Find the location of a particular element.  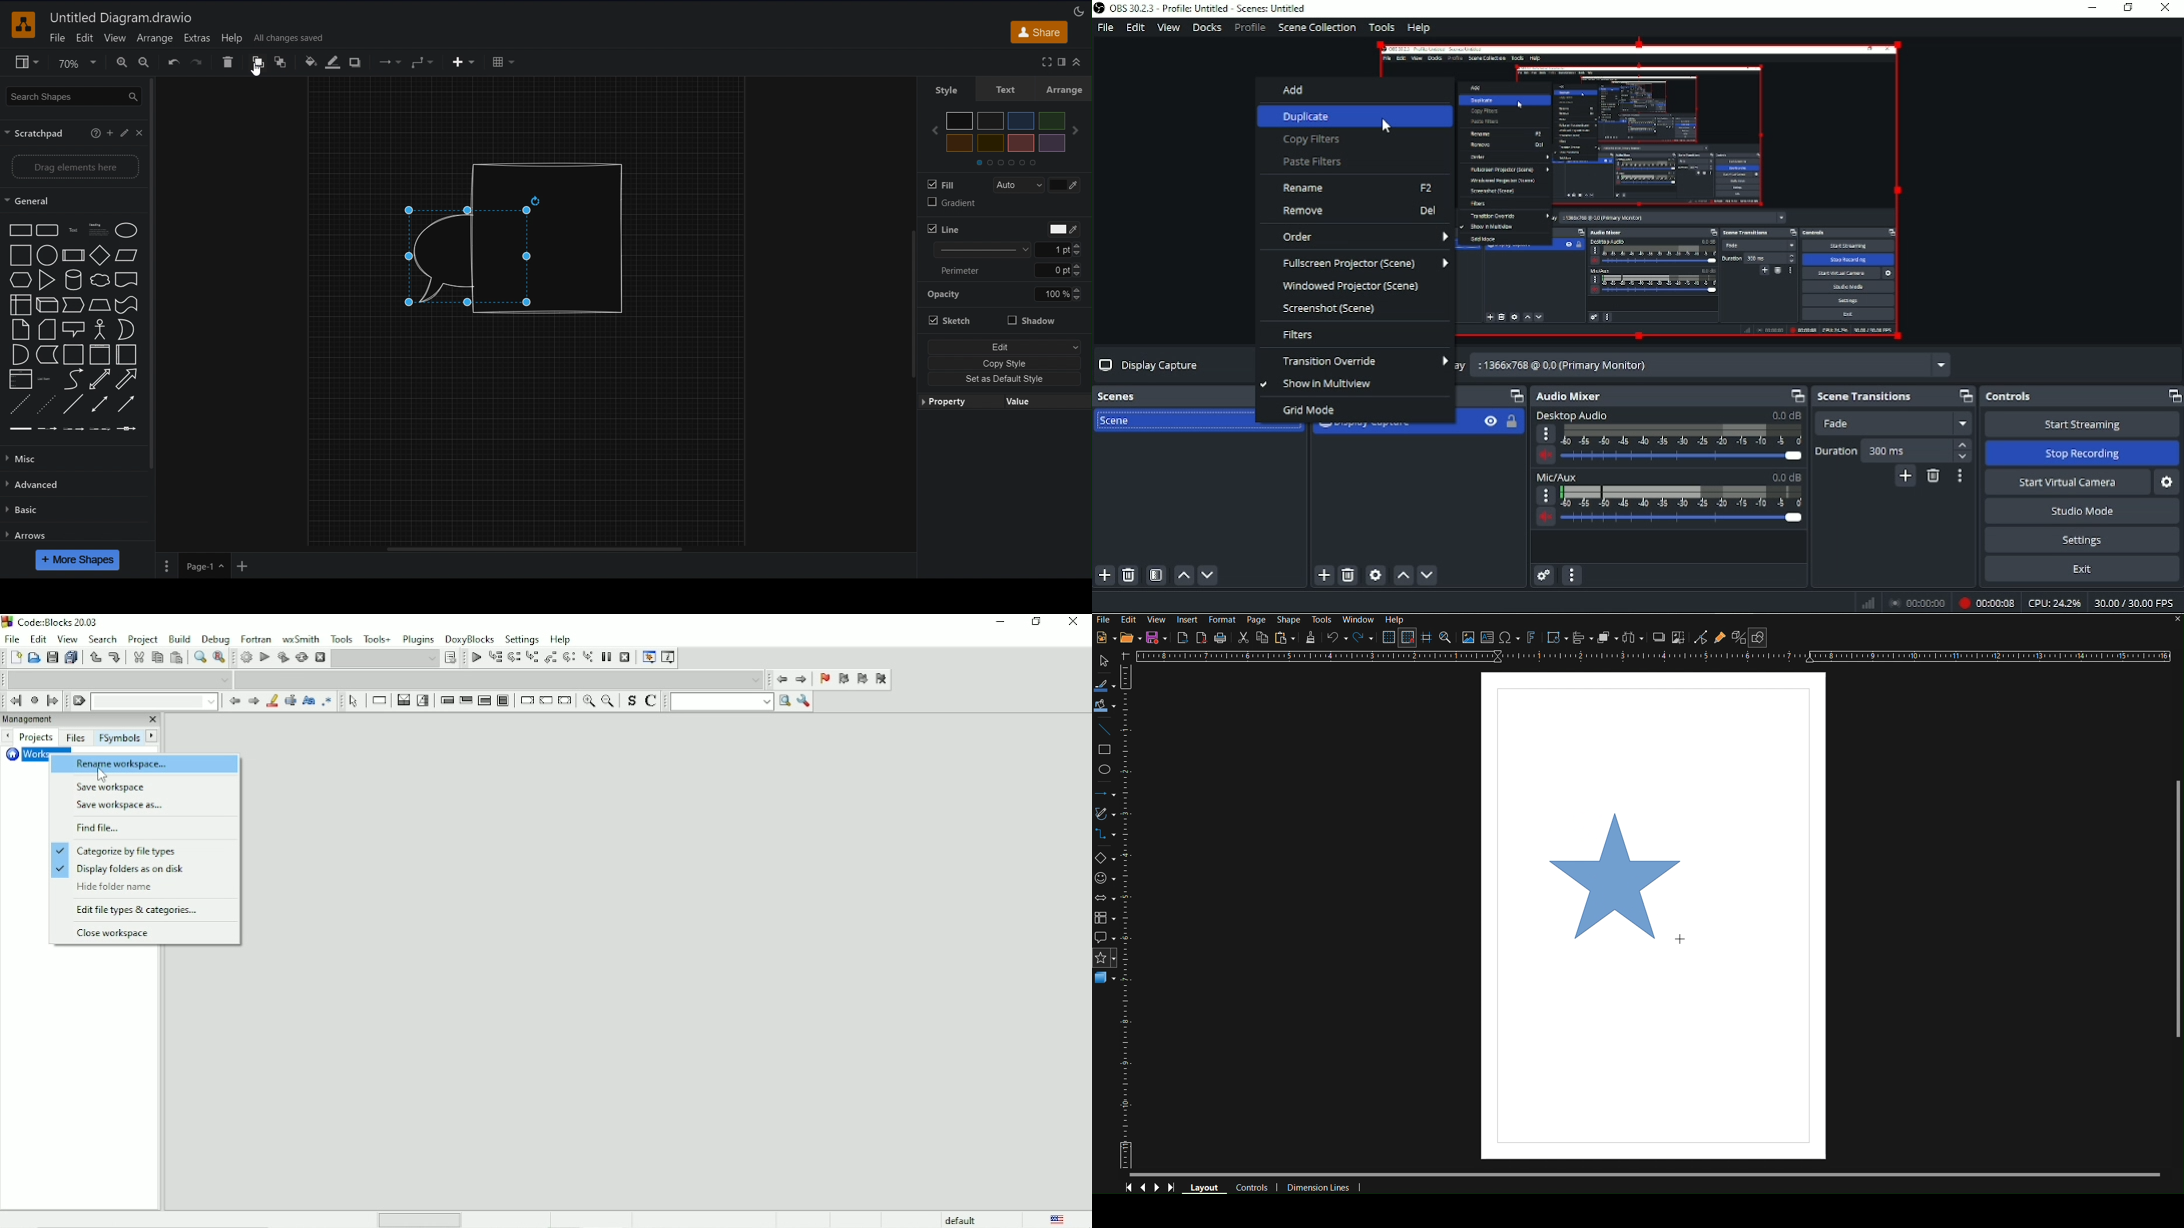

Audio mixer menu is located at coordinates (1573, 575).